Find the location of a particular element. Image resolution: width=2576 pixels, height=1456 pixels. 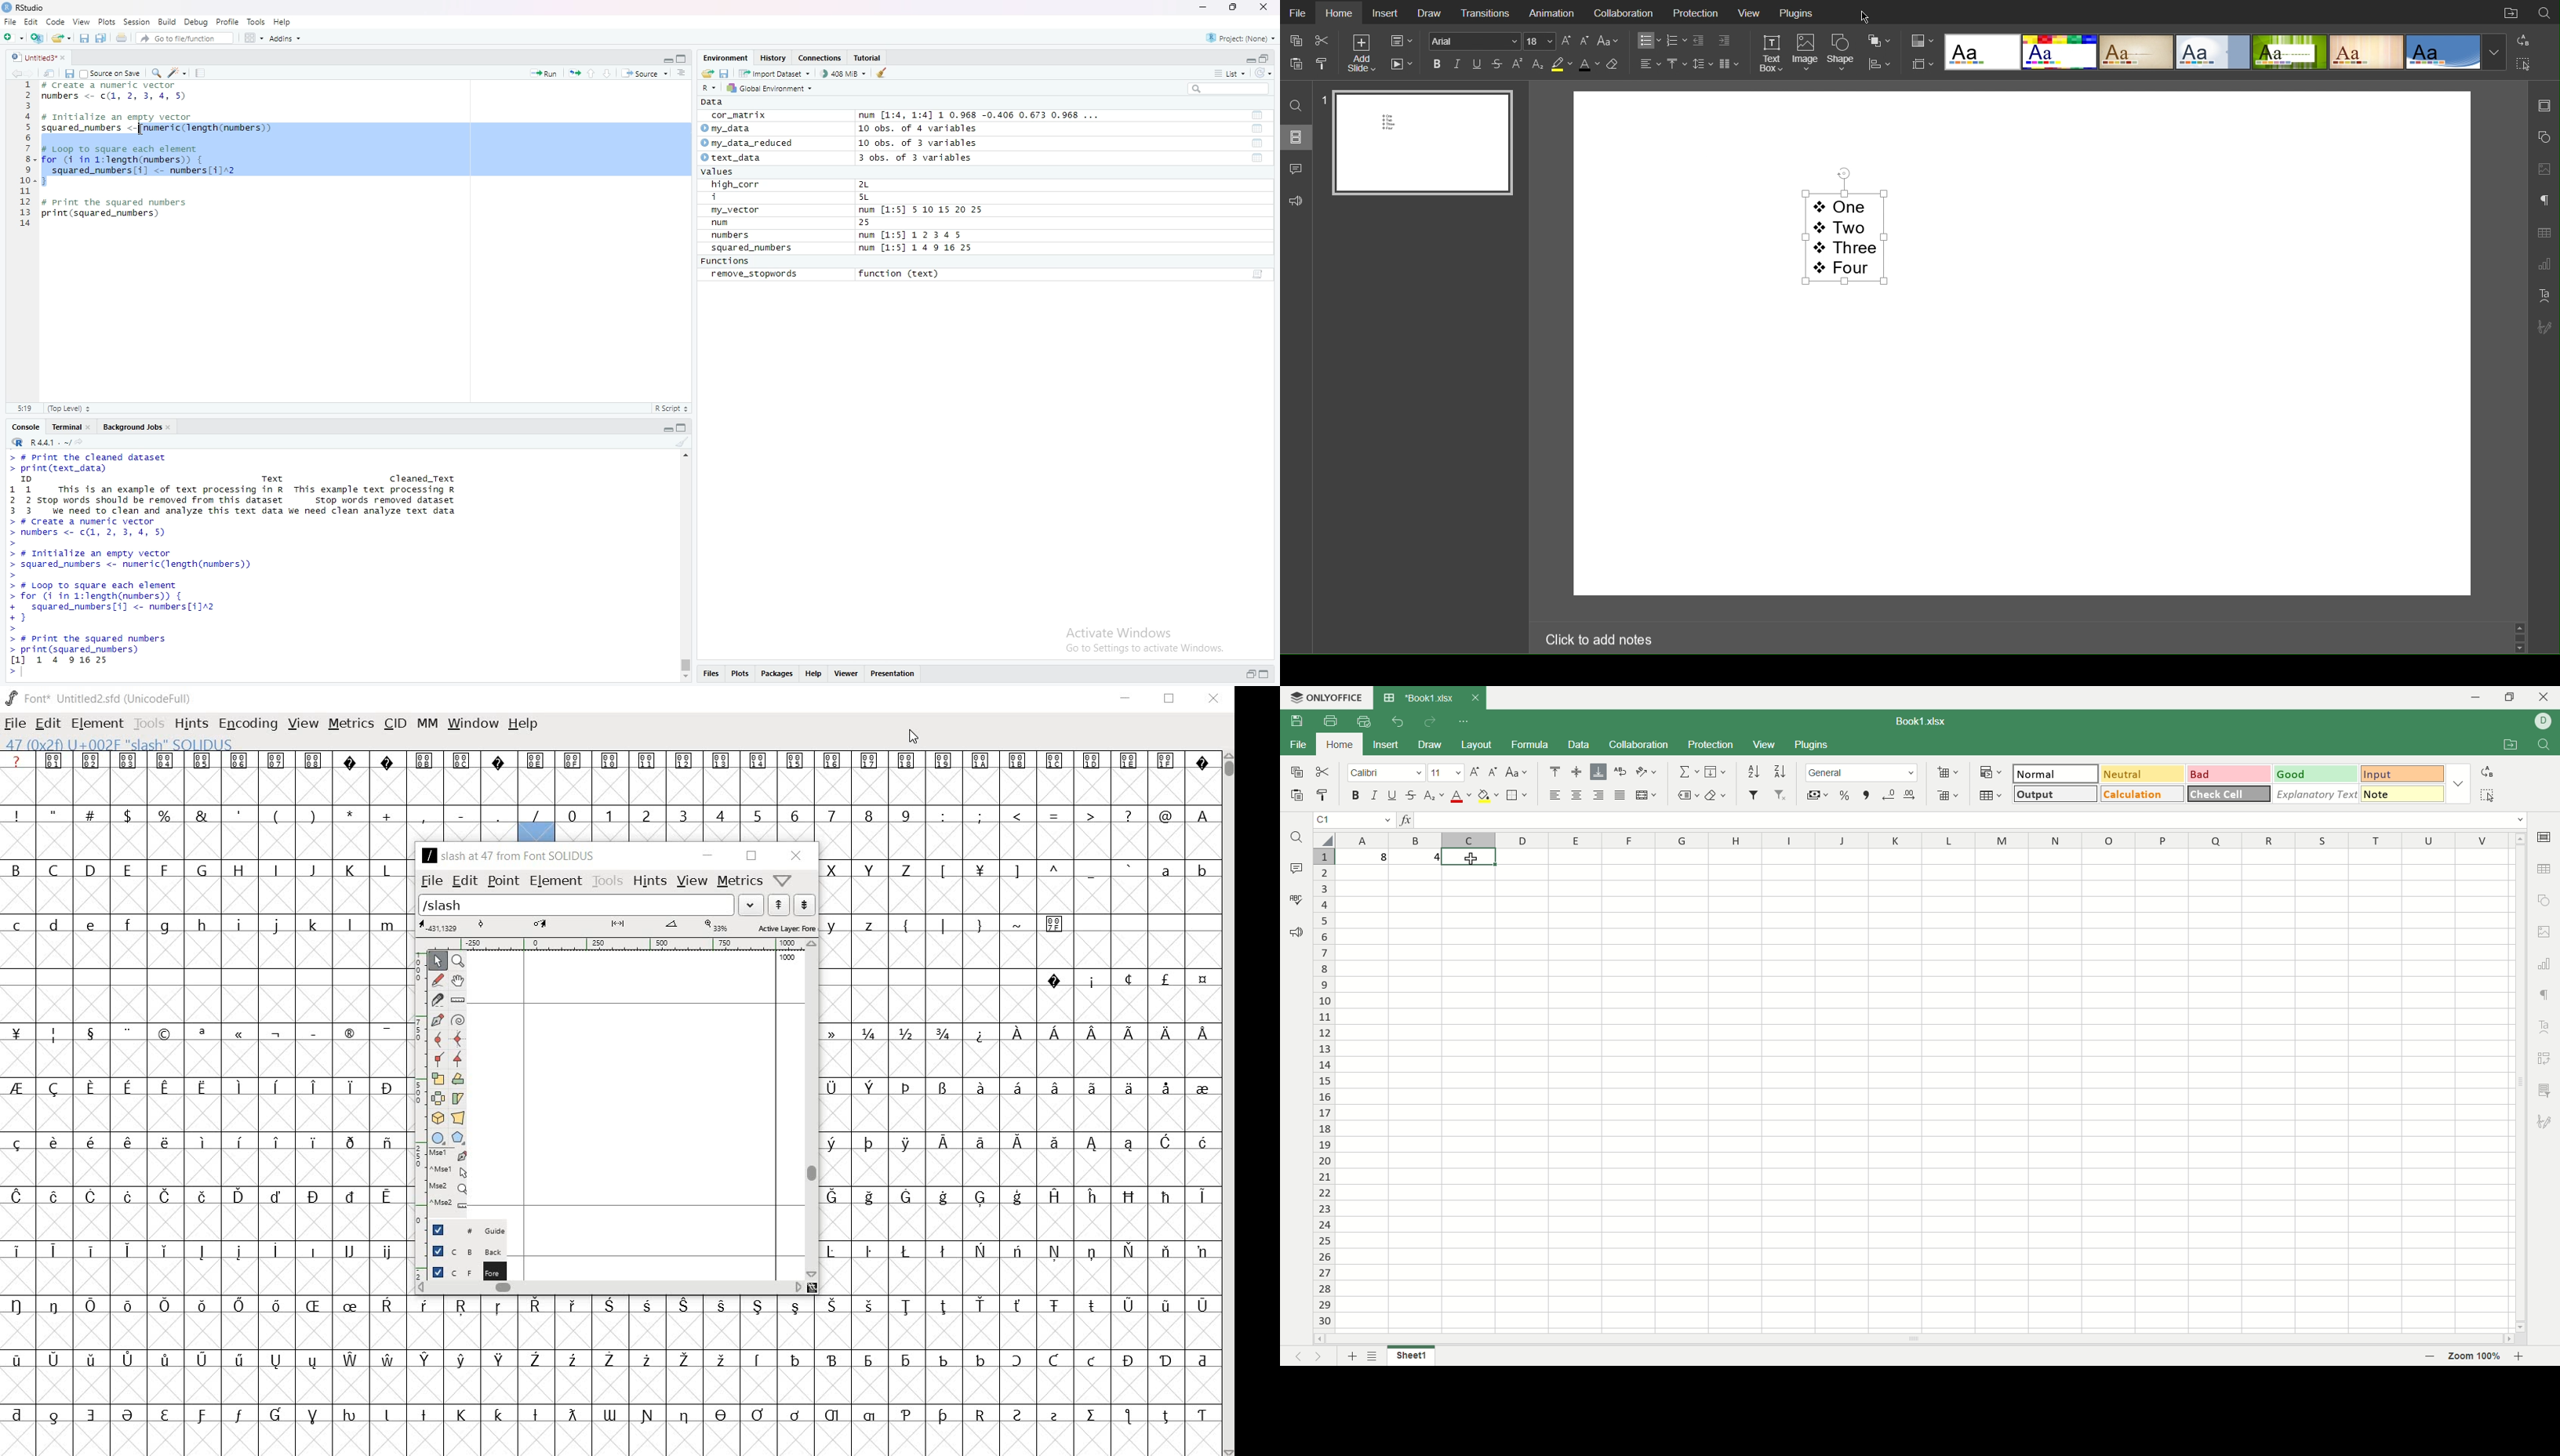

verical scrollbar is located at coordinates (684, 665).